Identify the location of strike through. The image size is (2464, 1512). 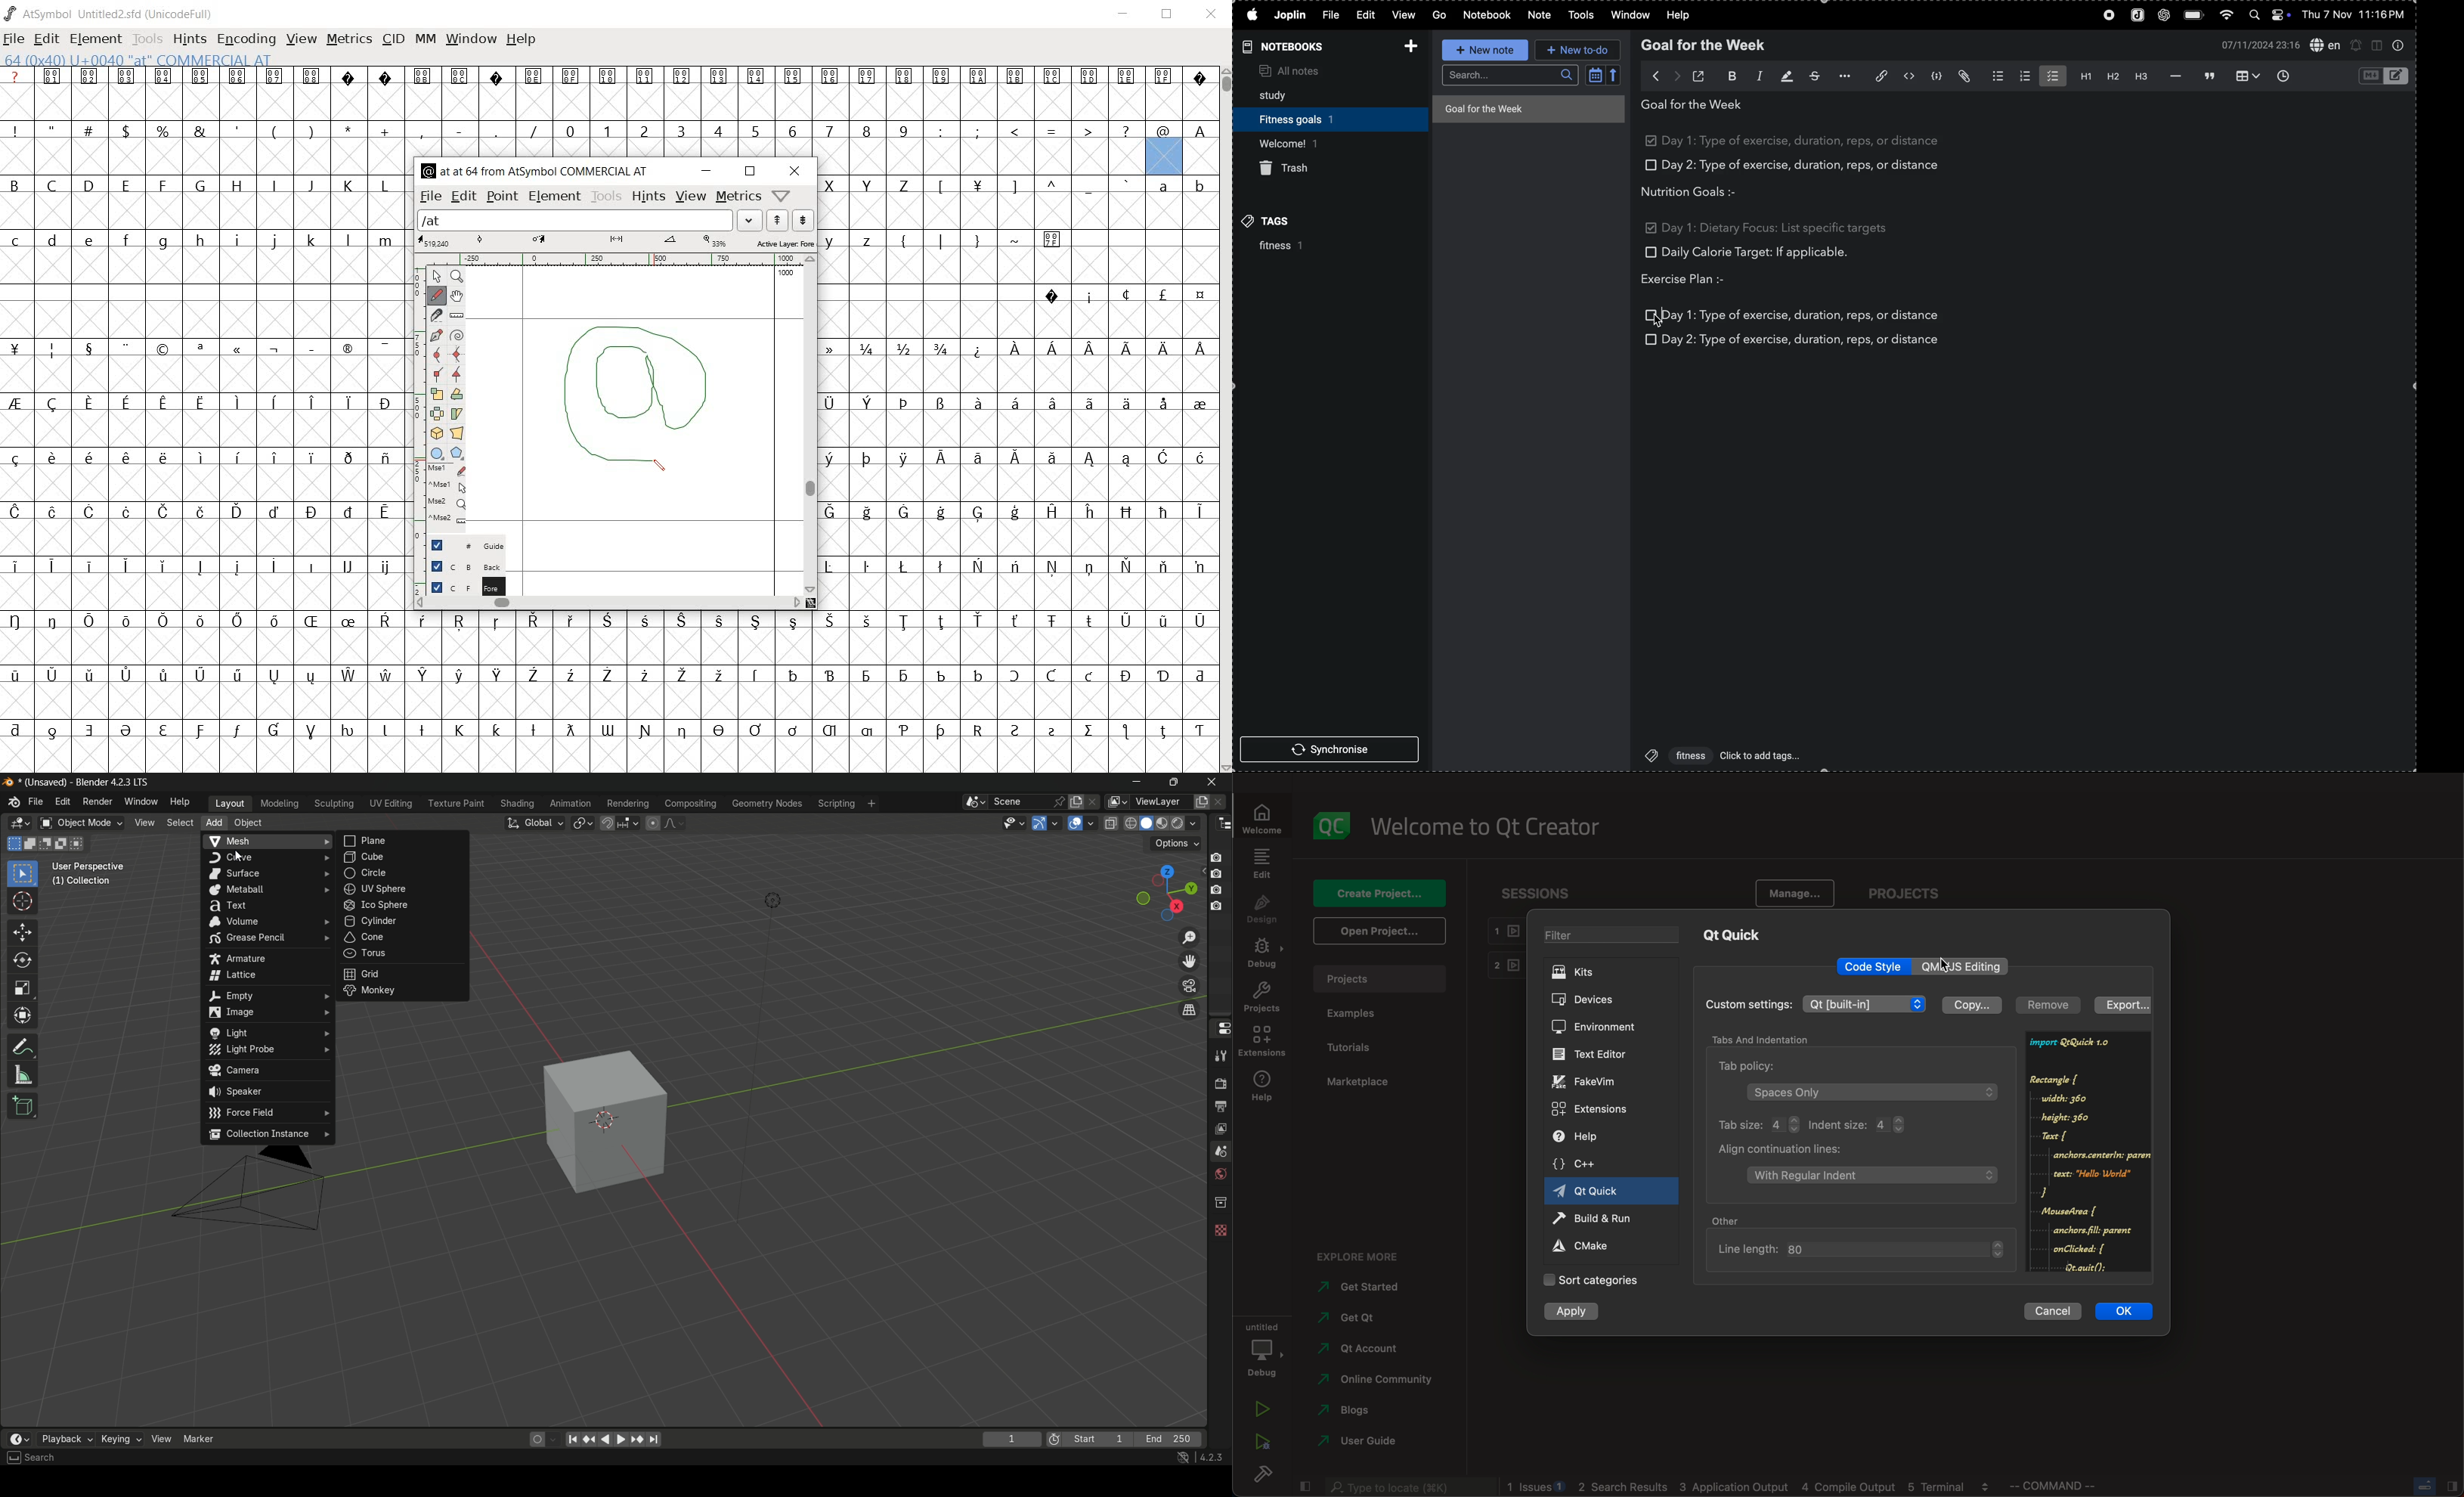
(1811, 76).